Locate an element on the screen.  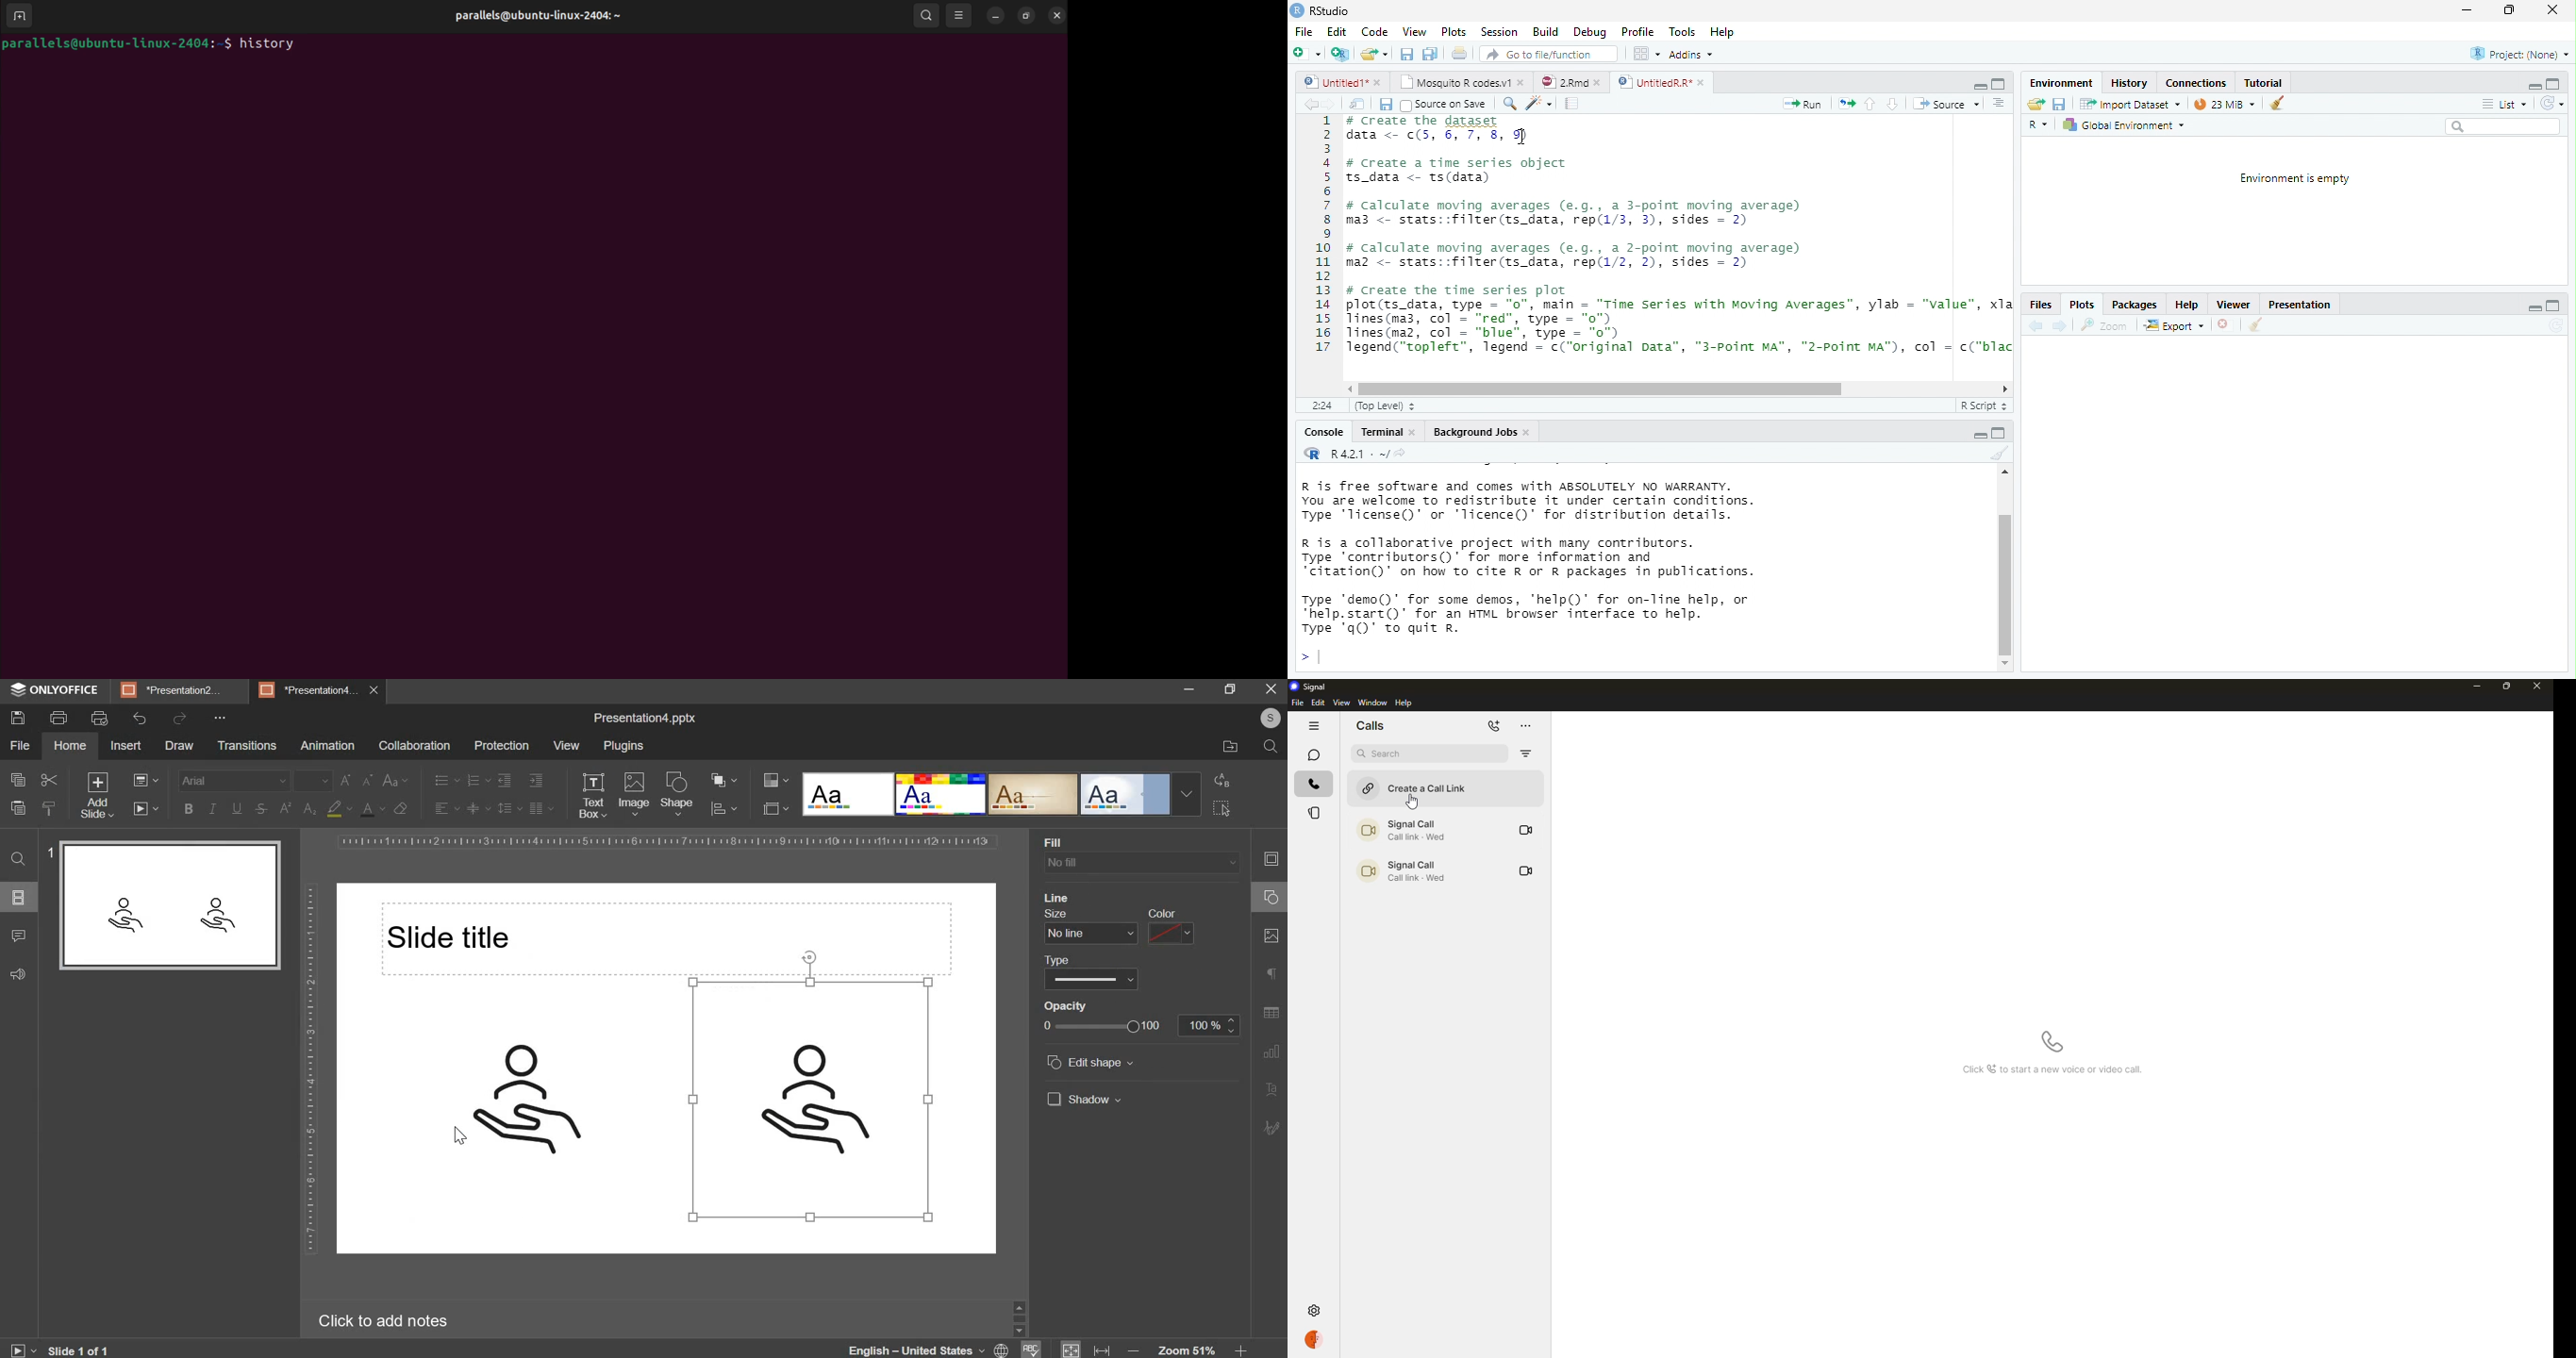
next is located at coordinates (2060, 325).